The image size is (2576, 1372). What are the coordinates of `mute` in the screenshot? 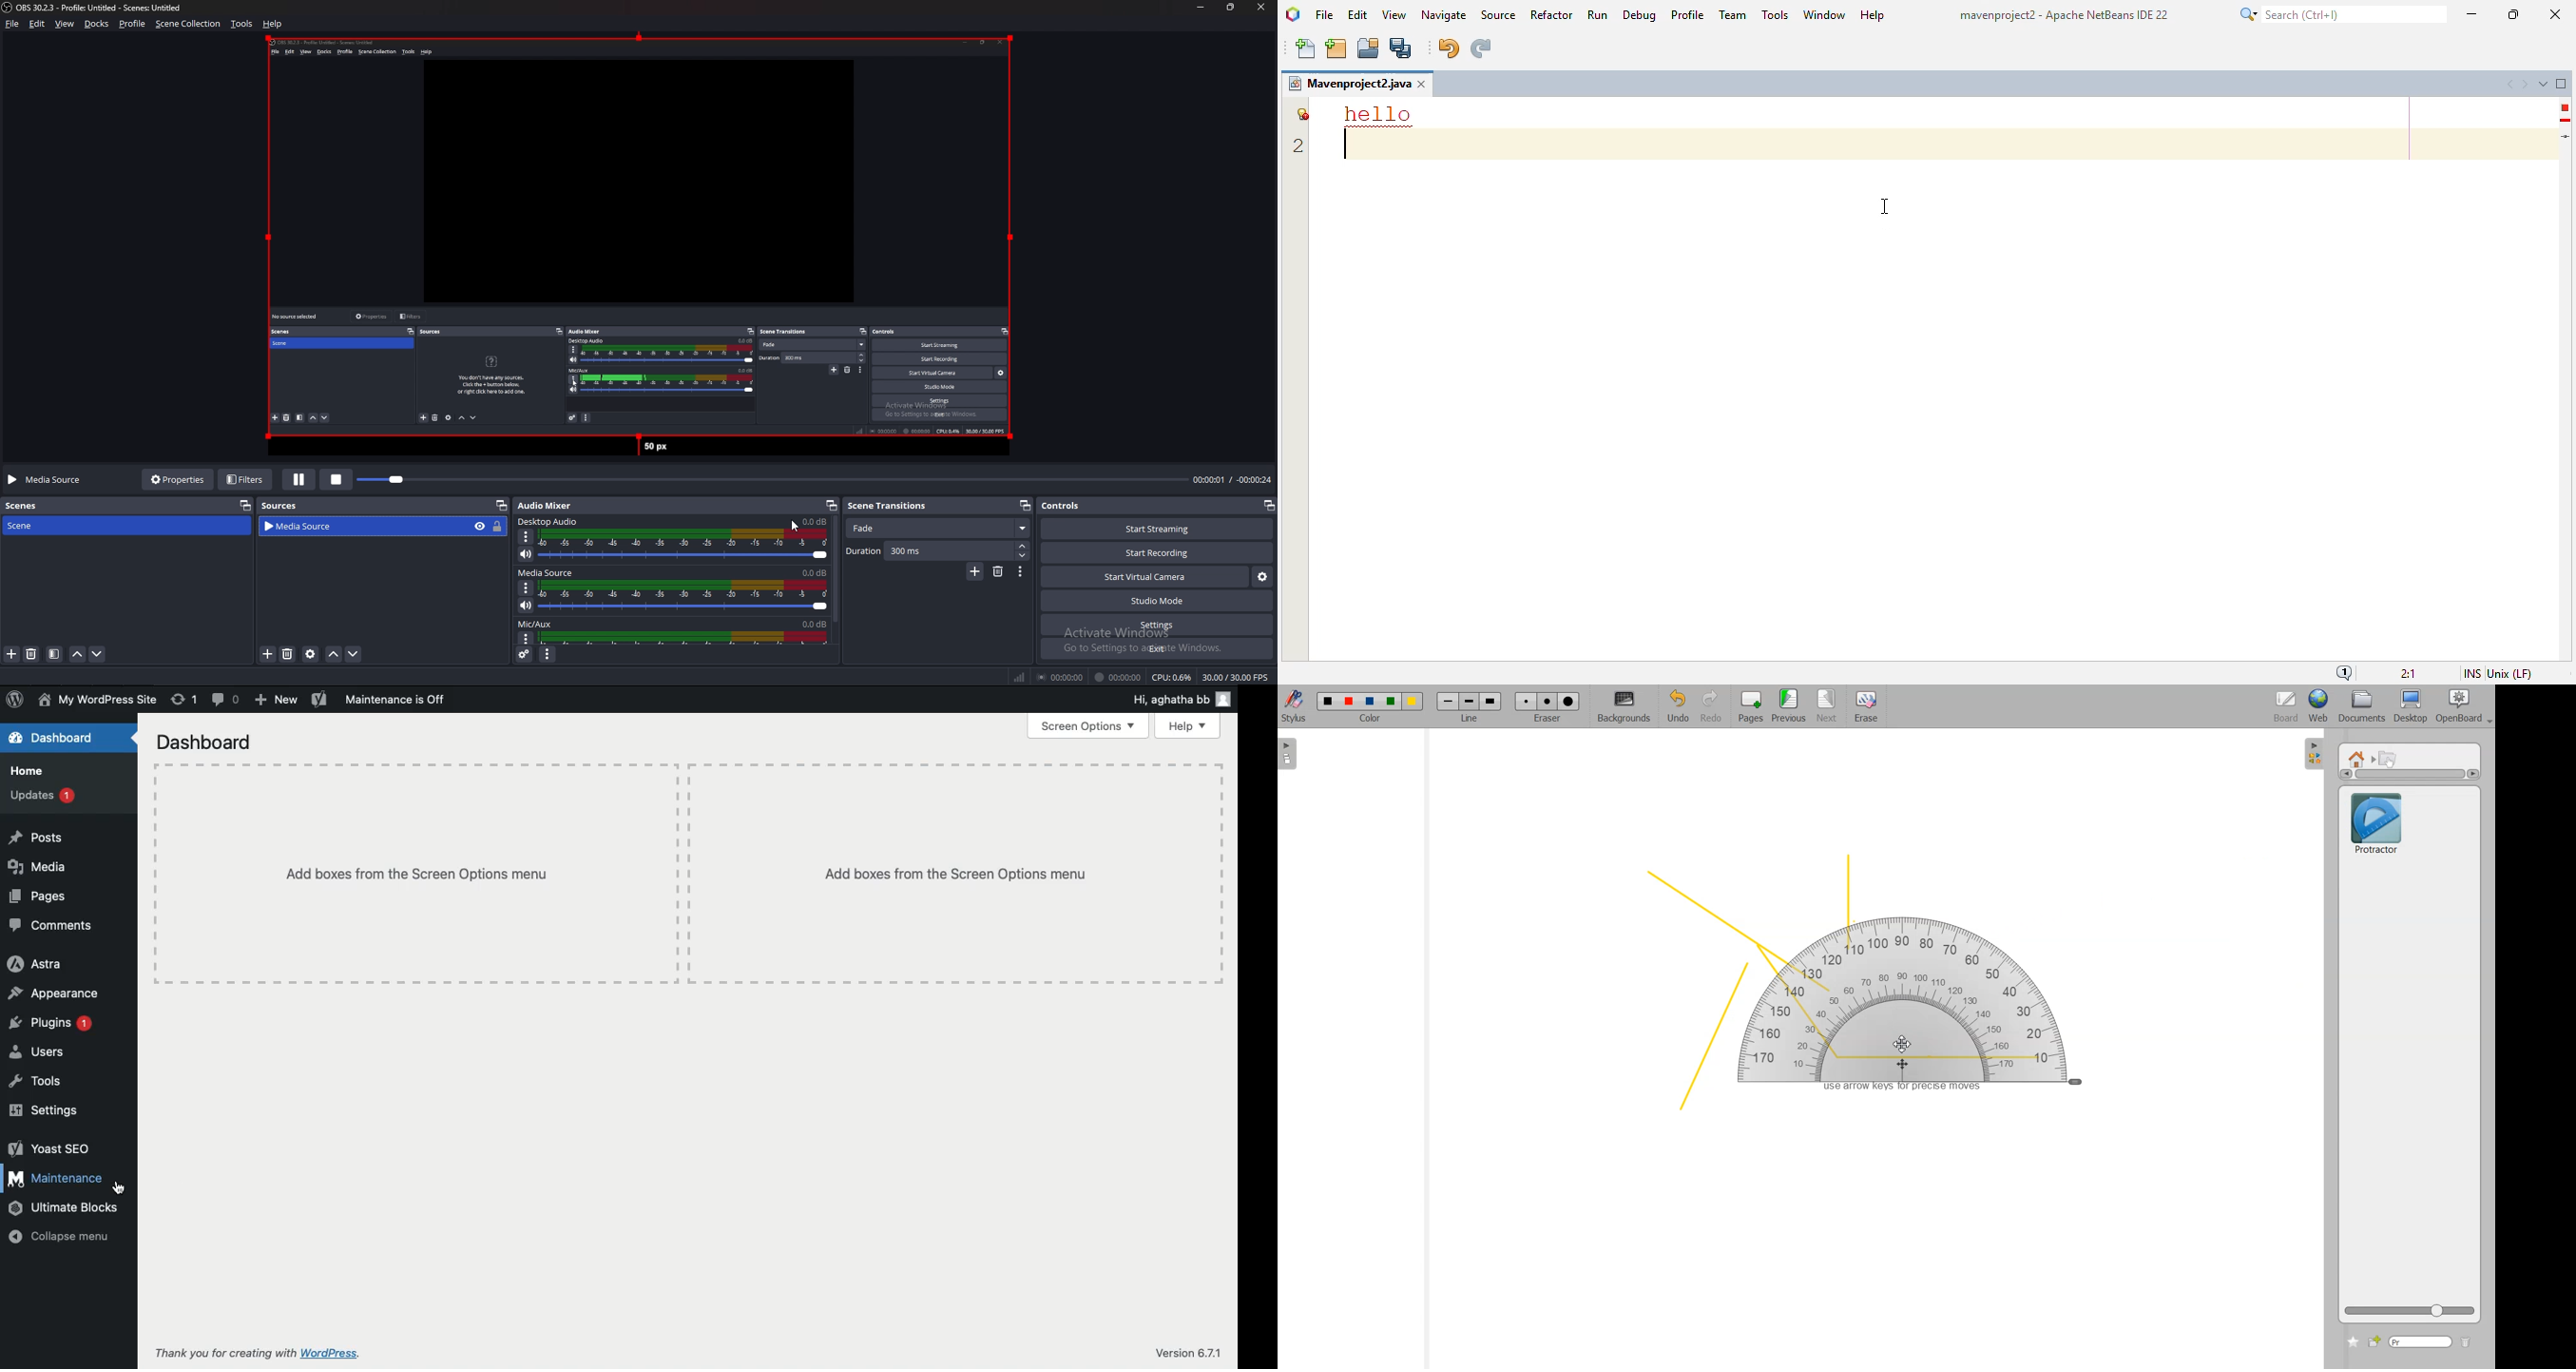 It's located at (526, 605).